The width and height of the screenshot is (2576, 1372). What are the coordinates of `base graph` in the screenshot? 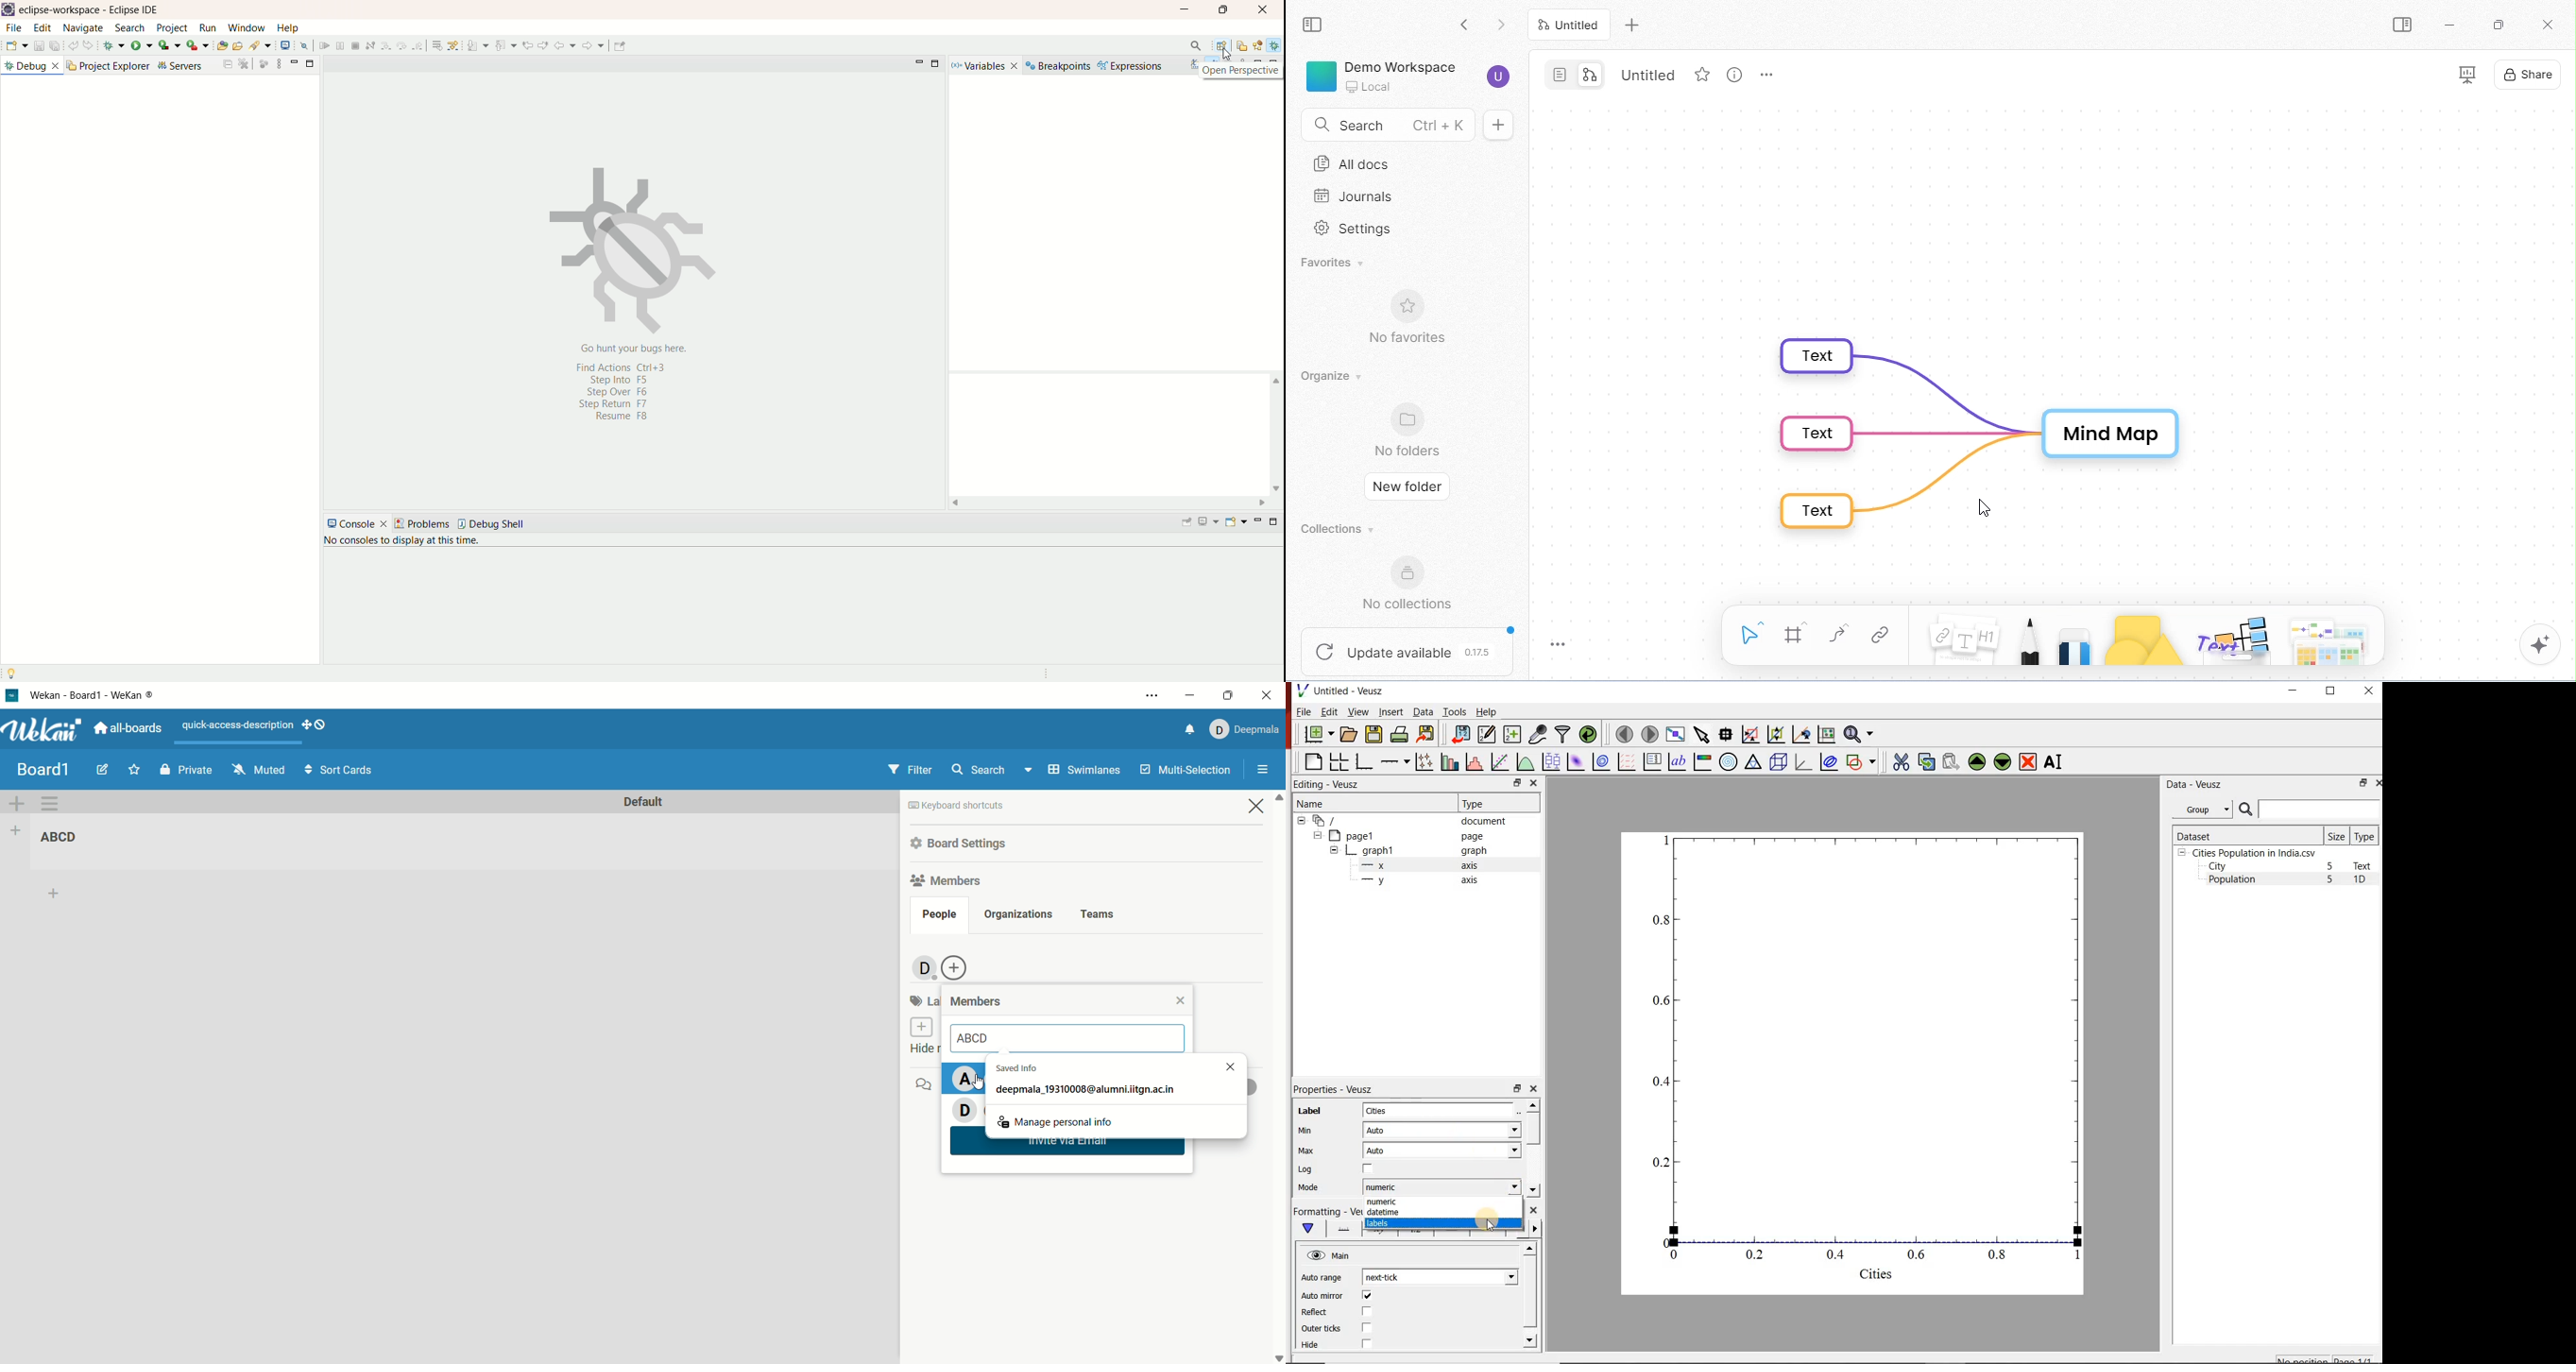 It's located at (1363, 762).